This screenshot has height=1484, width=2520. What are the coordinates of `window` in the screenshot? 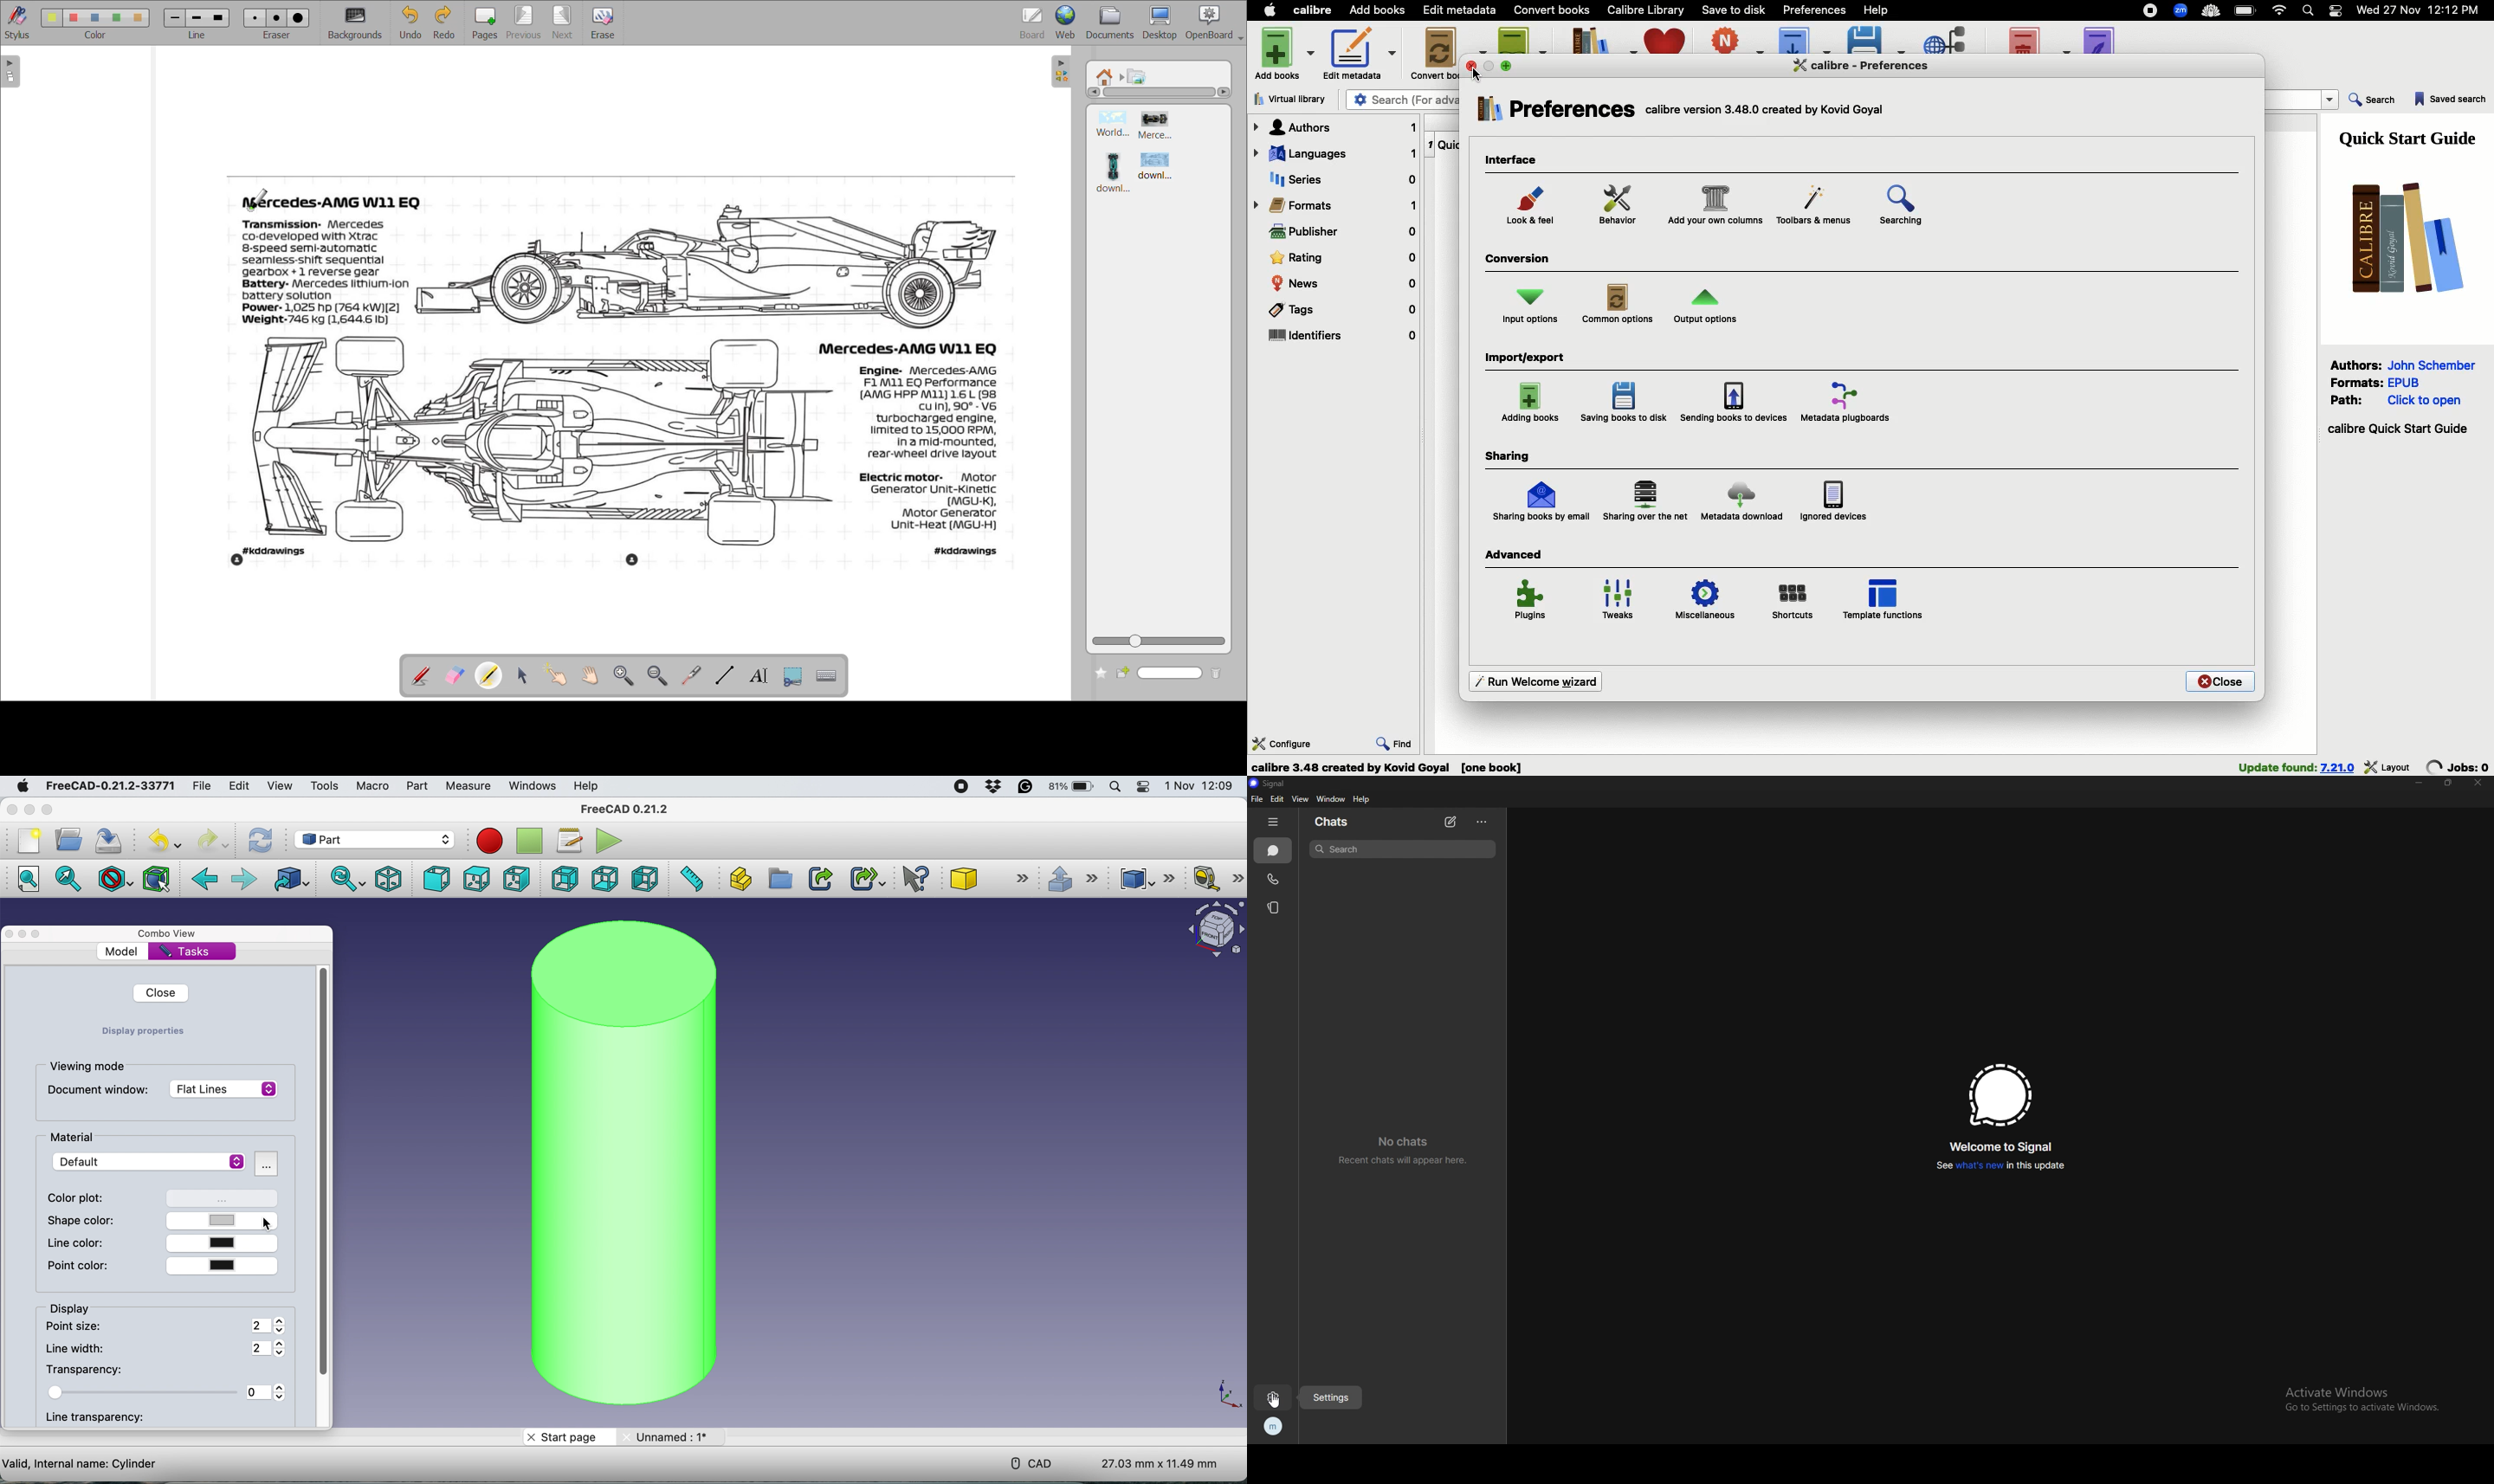 It's located at (1333, 798).